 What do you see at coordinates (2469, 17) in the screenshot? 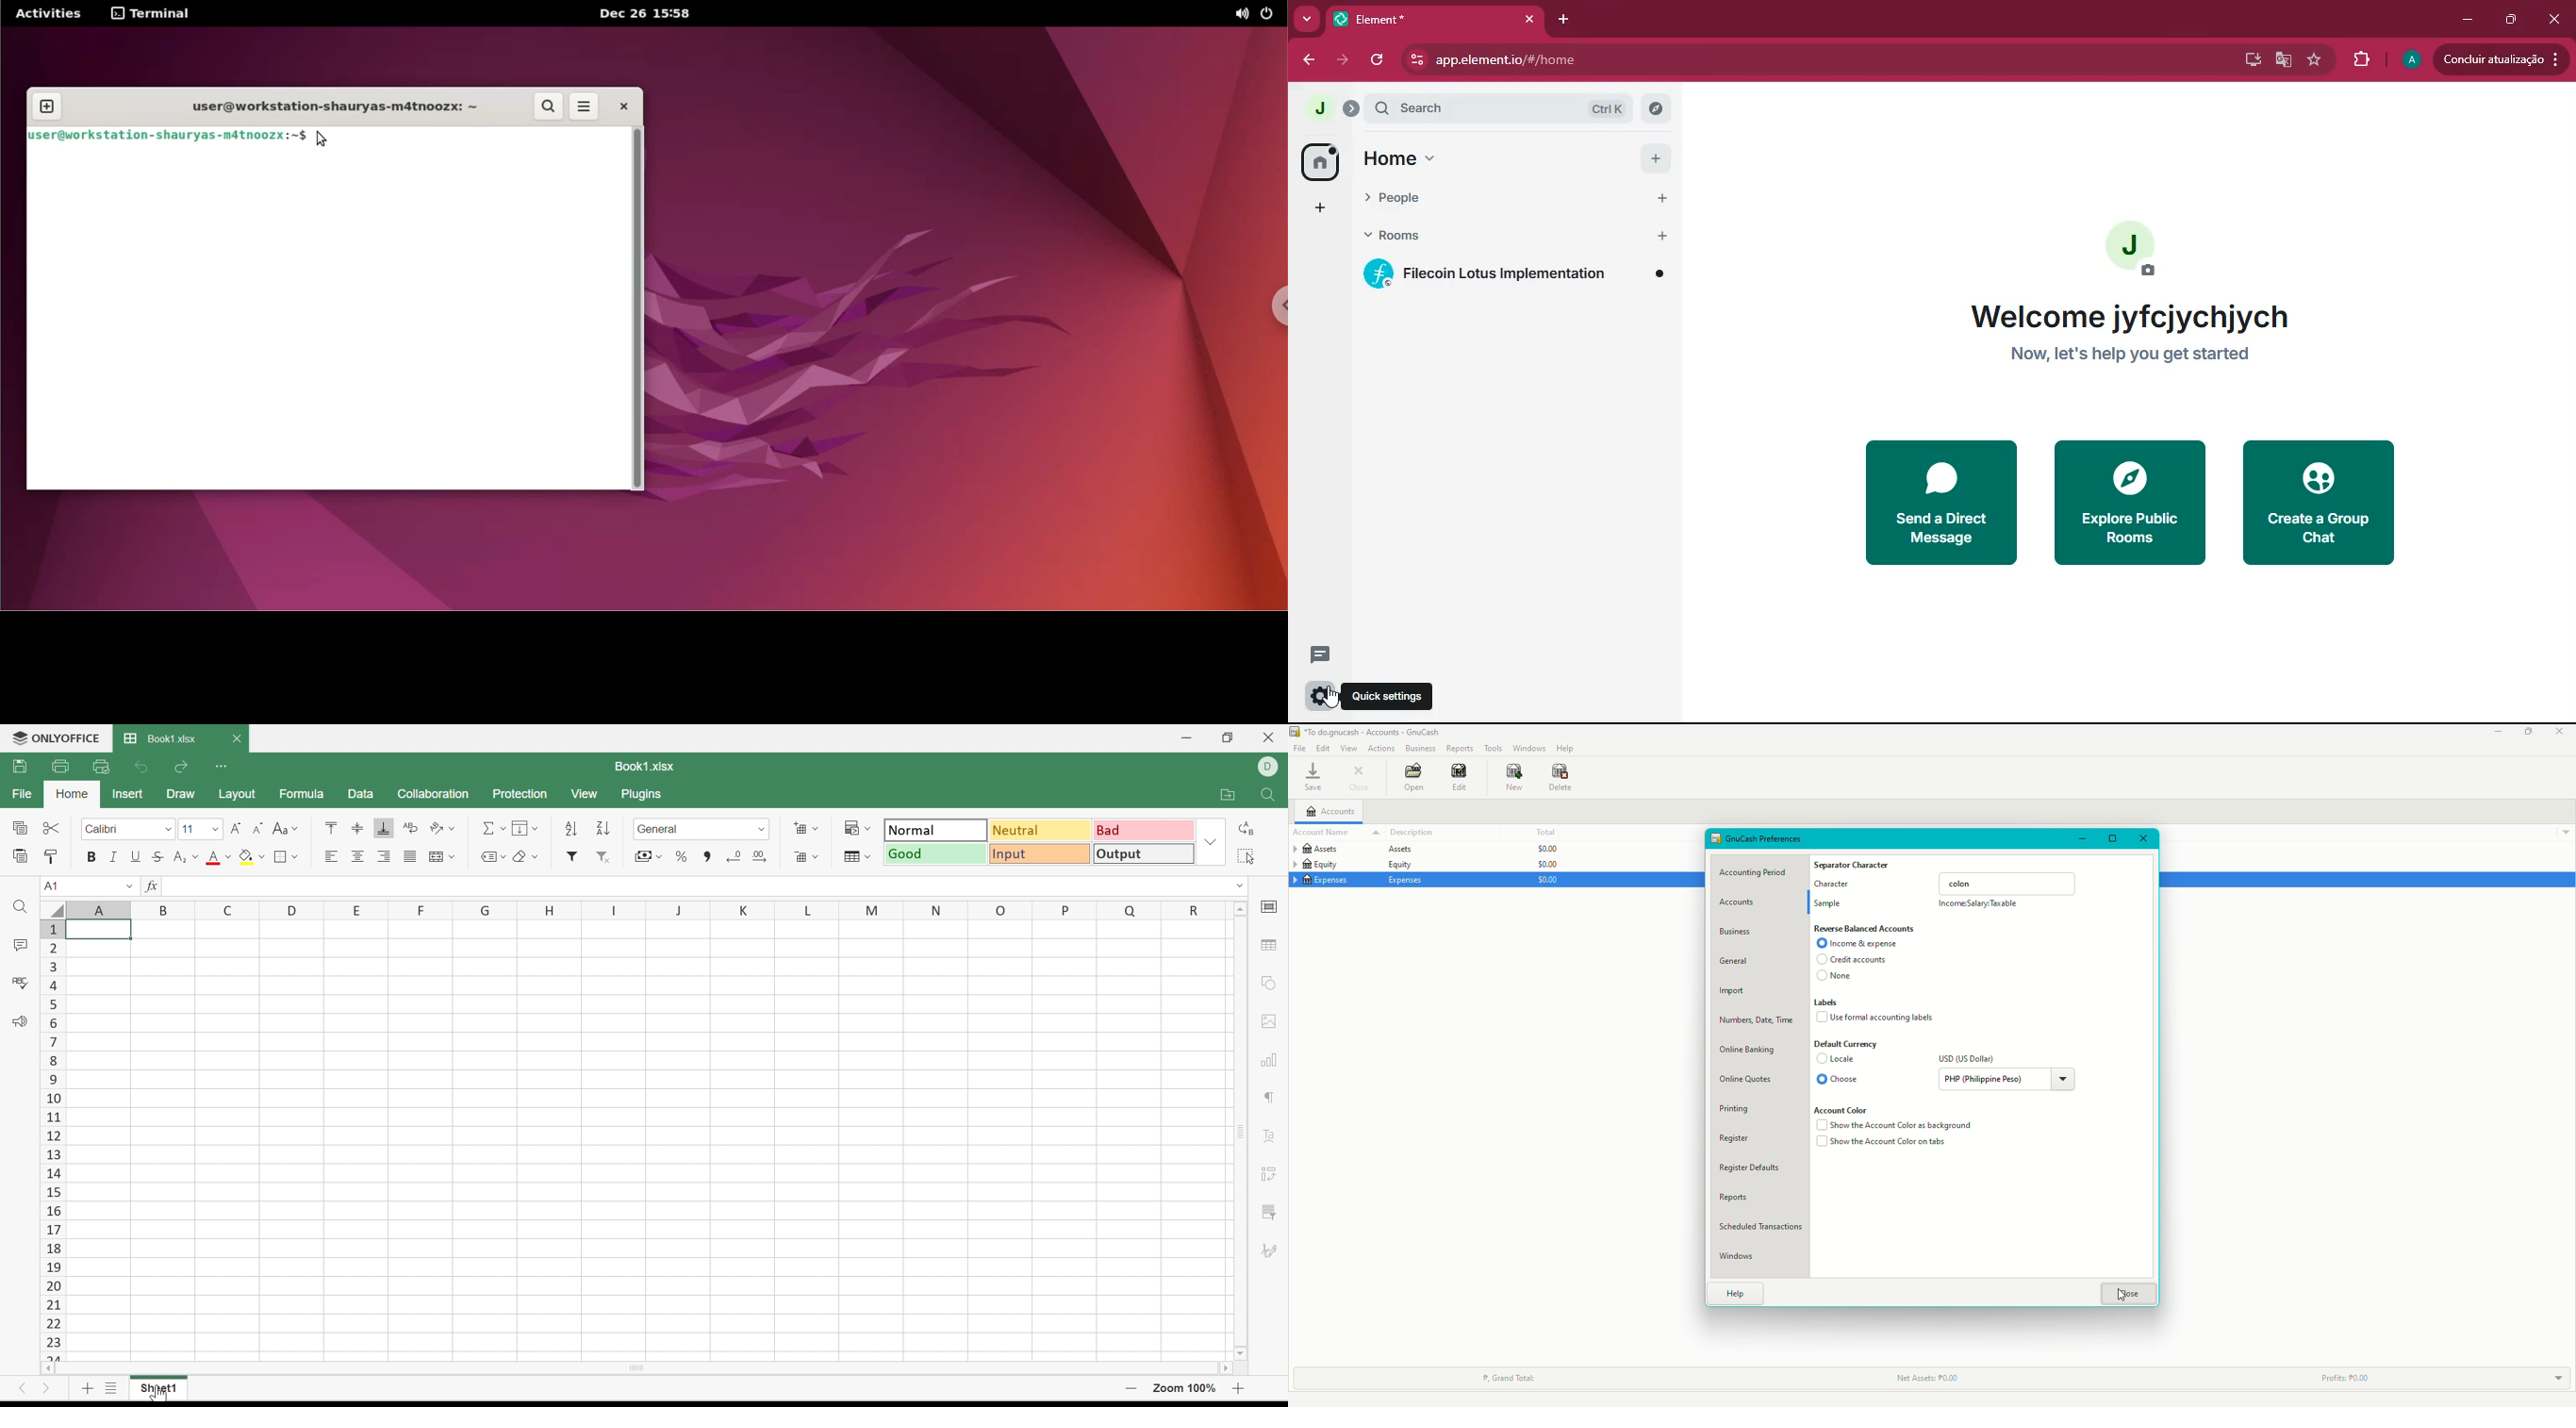
I see `minimize` at bounding box center [2469, 17].